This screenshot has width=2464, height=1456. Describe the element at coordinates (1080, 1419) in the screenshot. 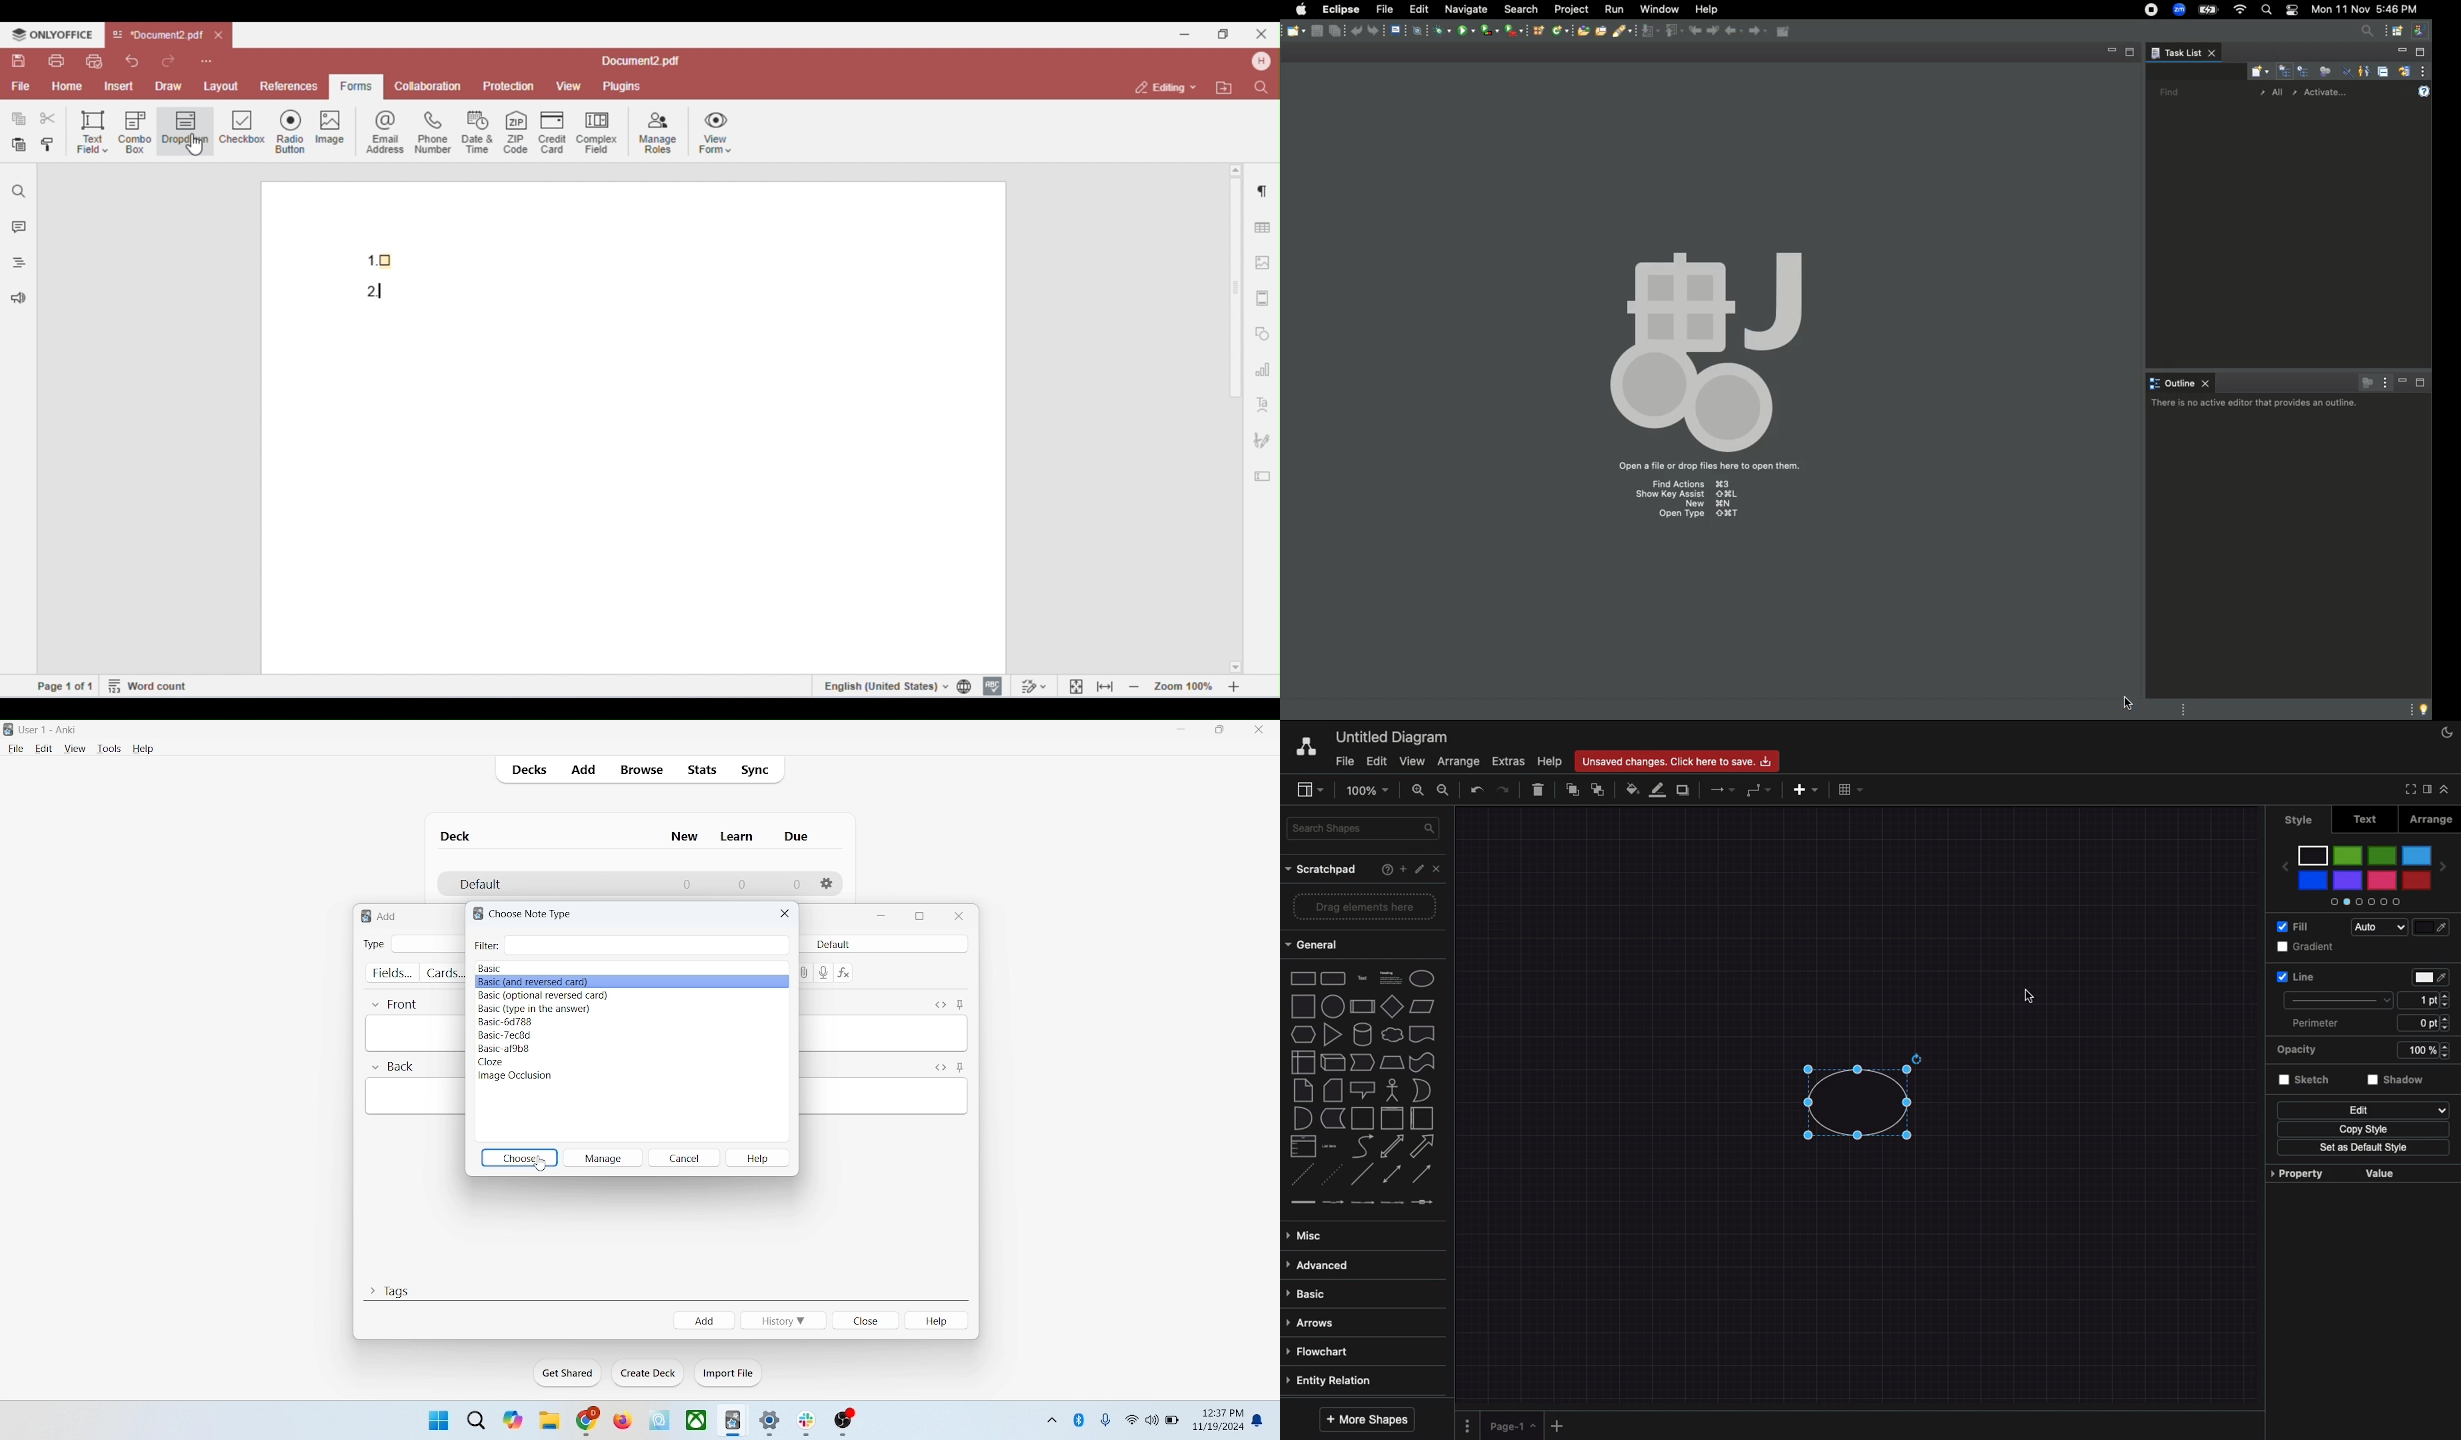

I see `bluetooth` at that location.